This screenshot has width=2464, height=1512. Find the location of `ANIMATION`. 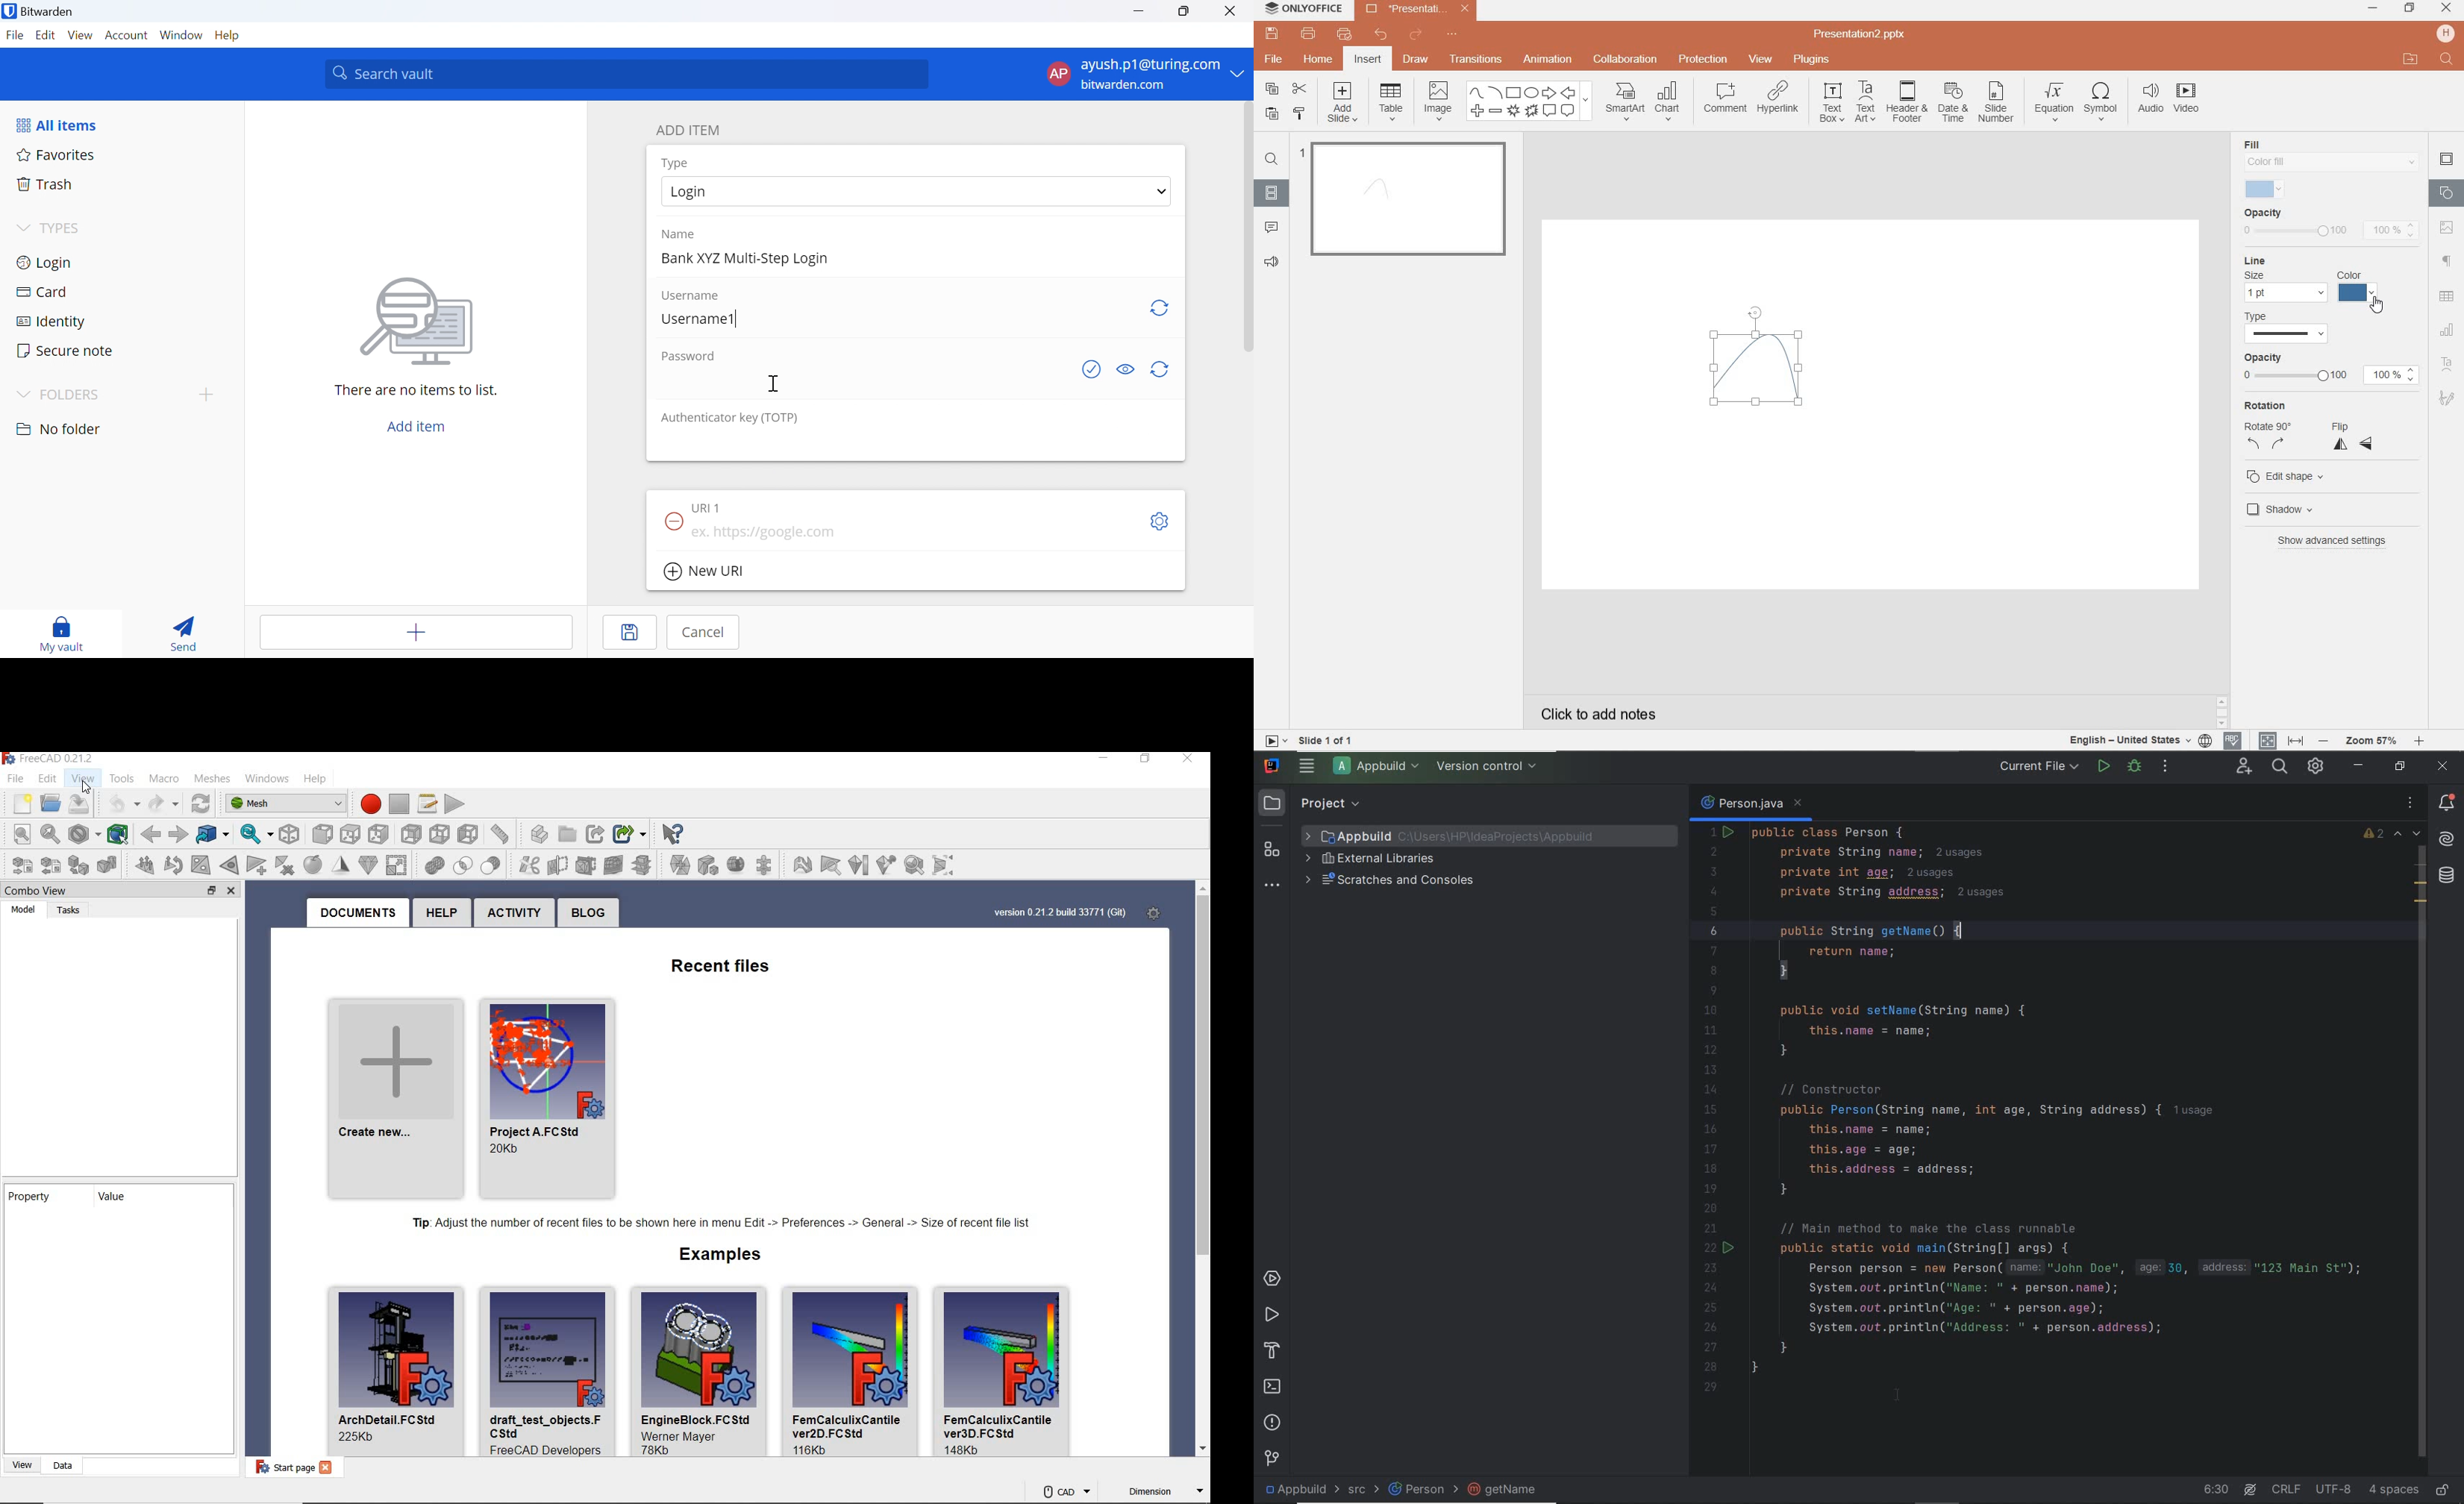

ANIMATION is located at coordinates (1550, 60).